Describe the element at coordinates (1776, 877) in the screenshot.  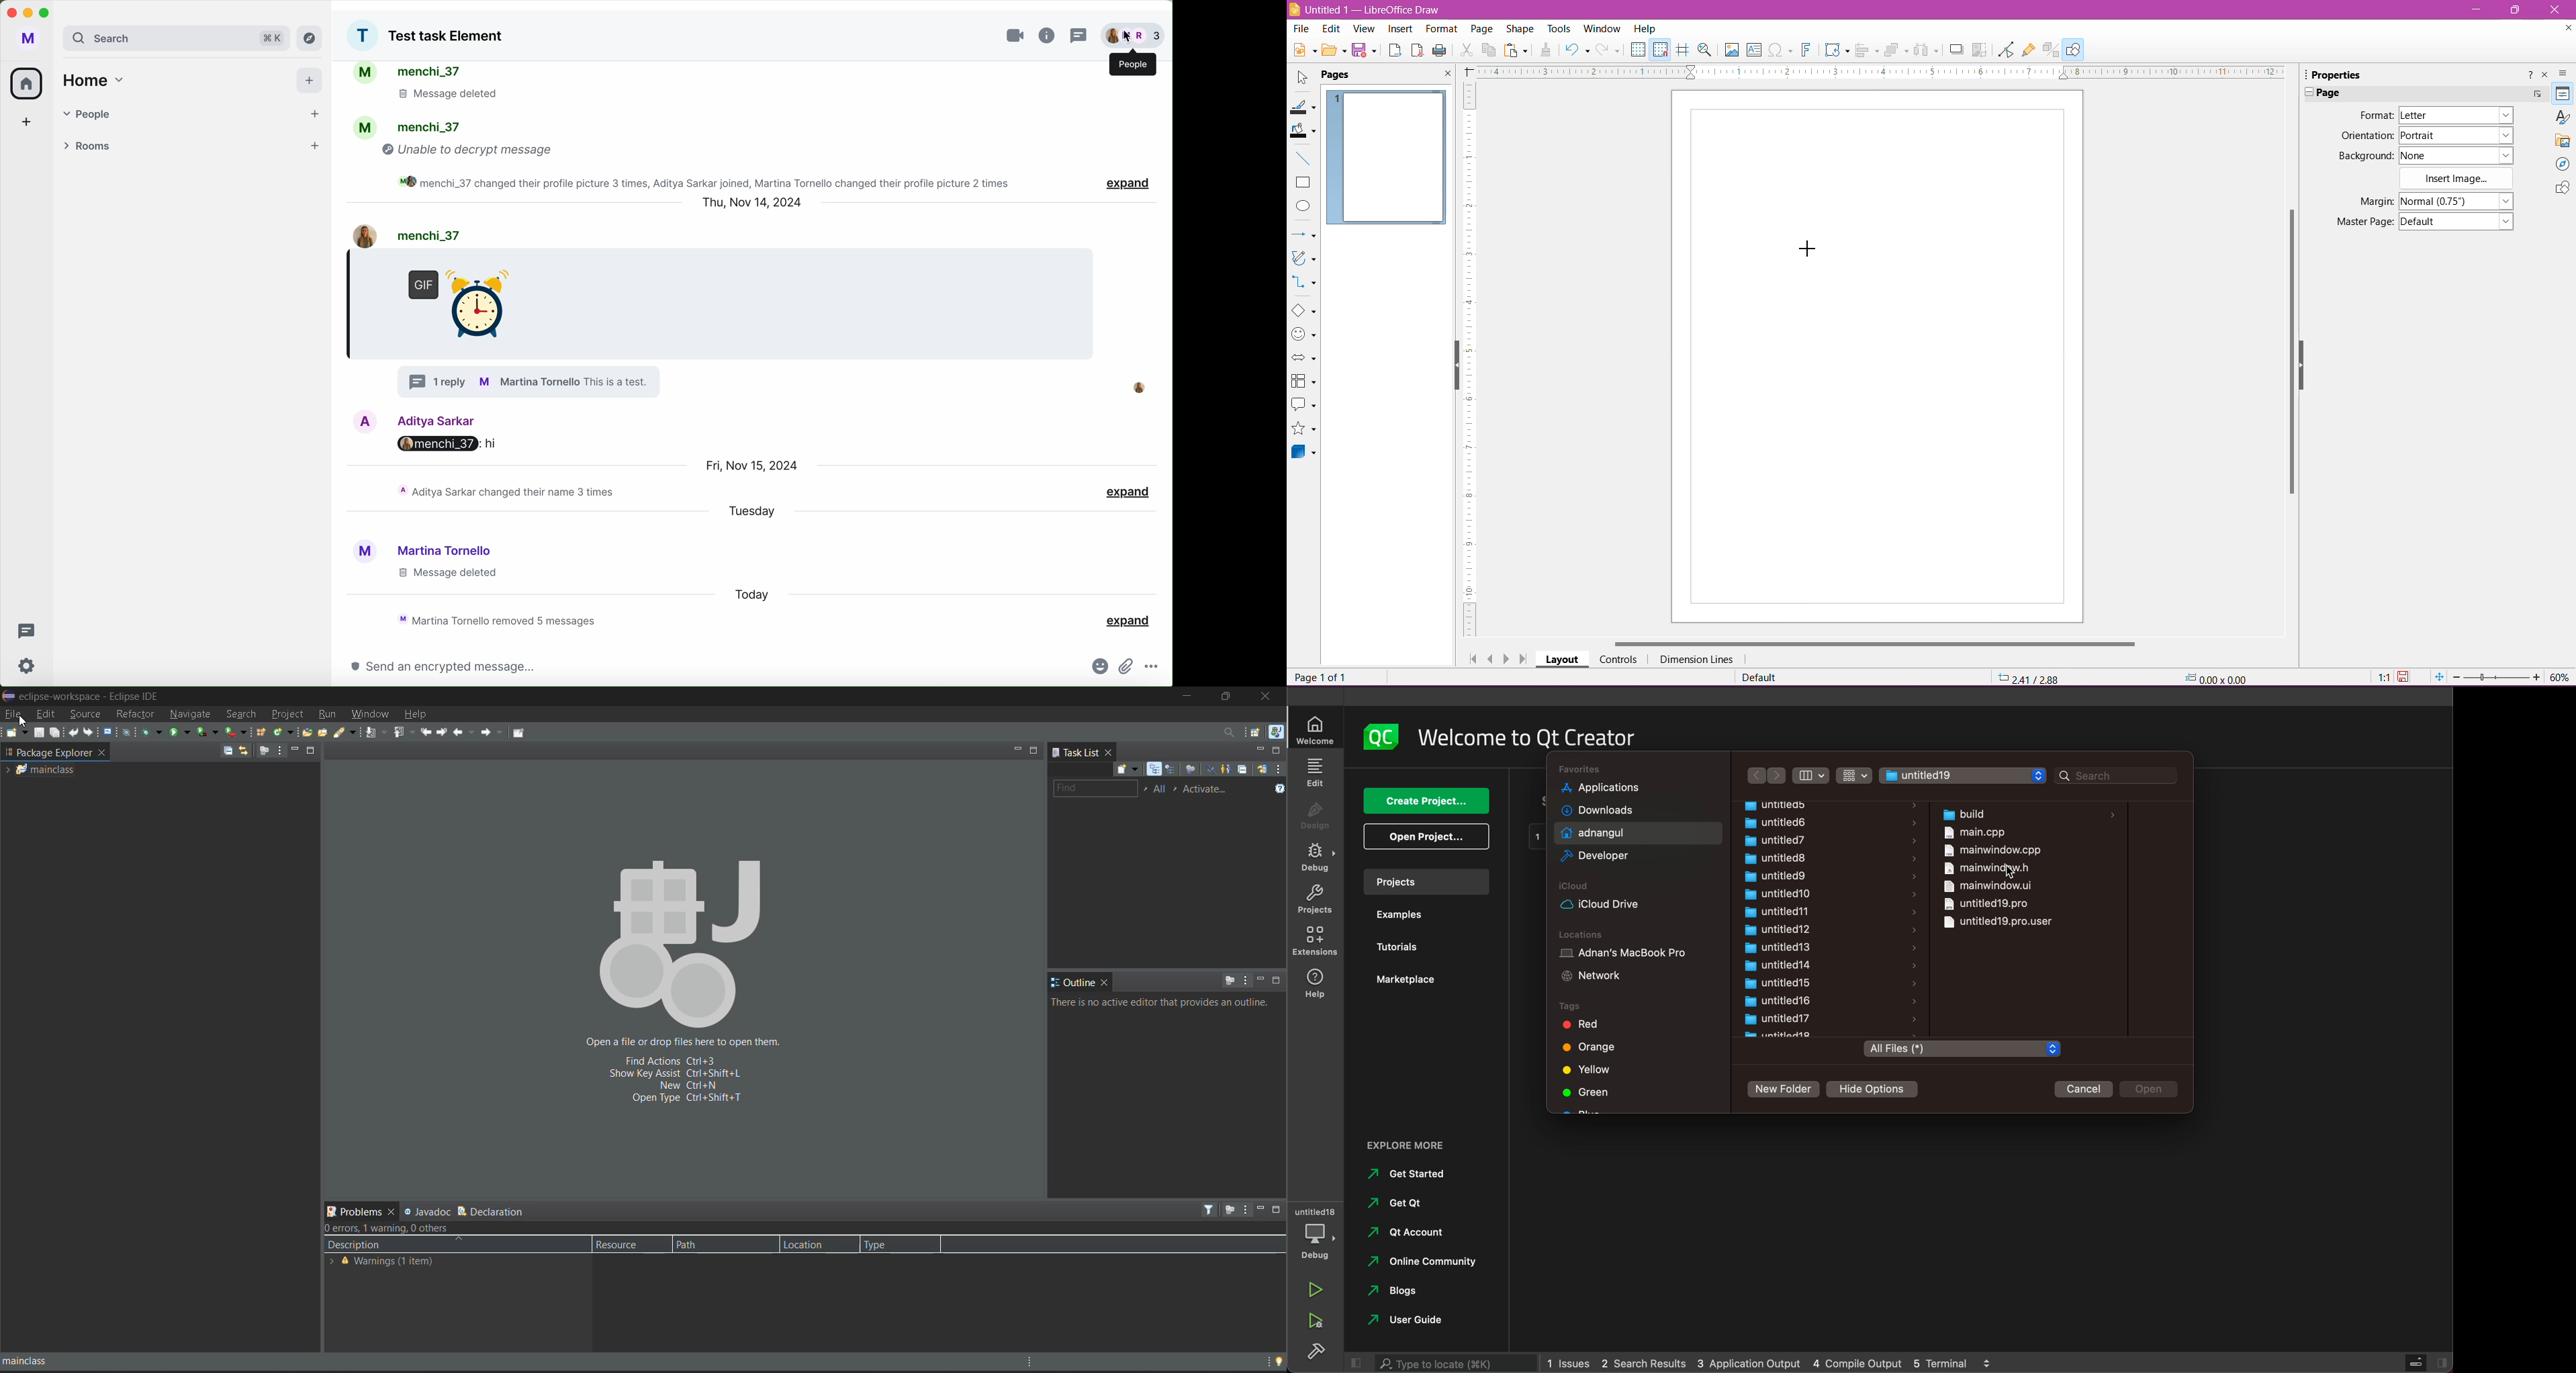
I see `untitled09` at that location.